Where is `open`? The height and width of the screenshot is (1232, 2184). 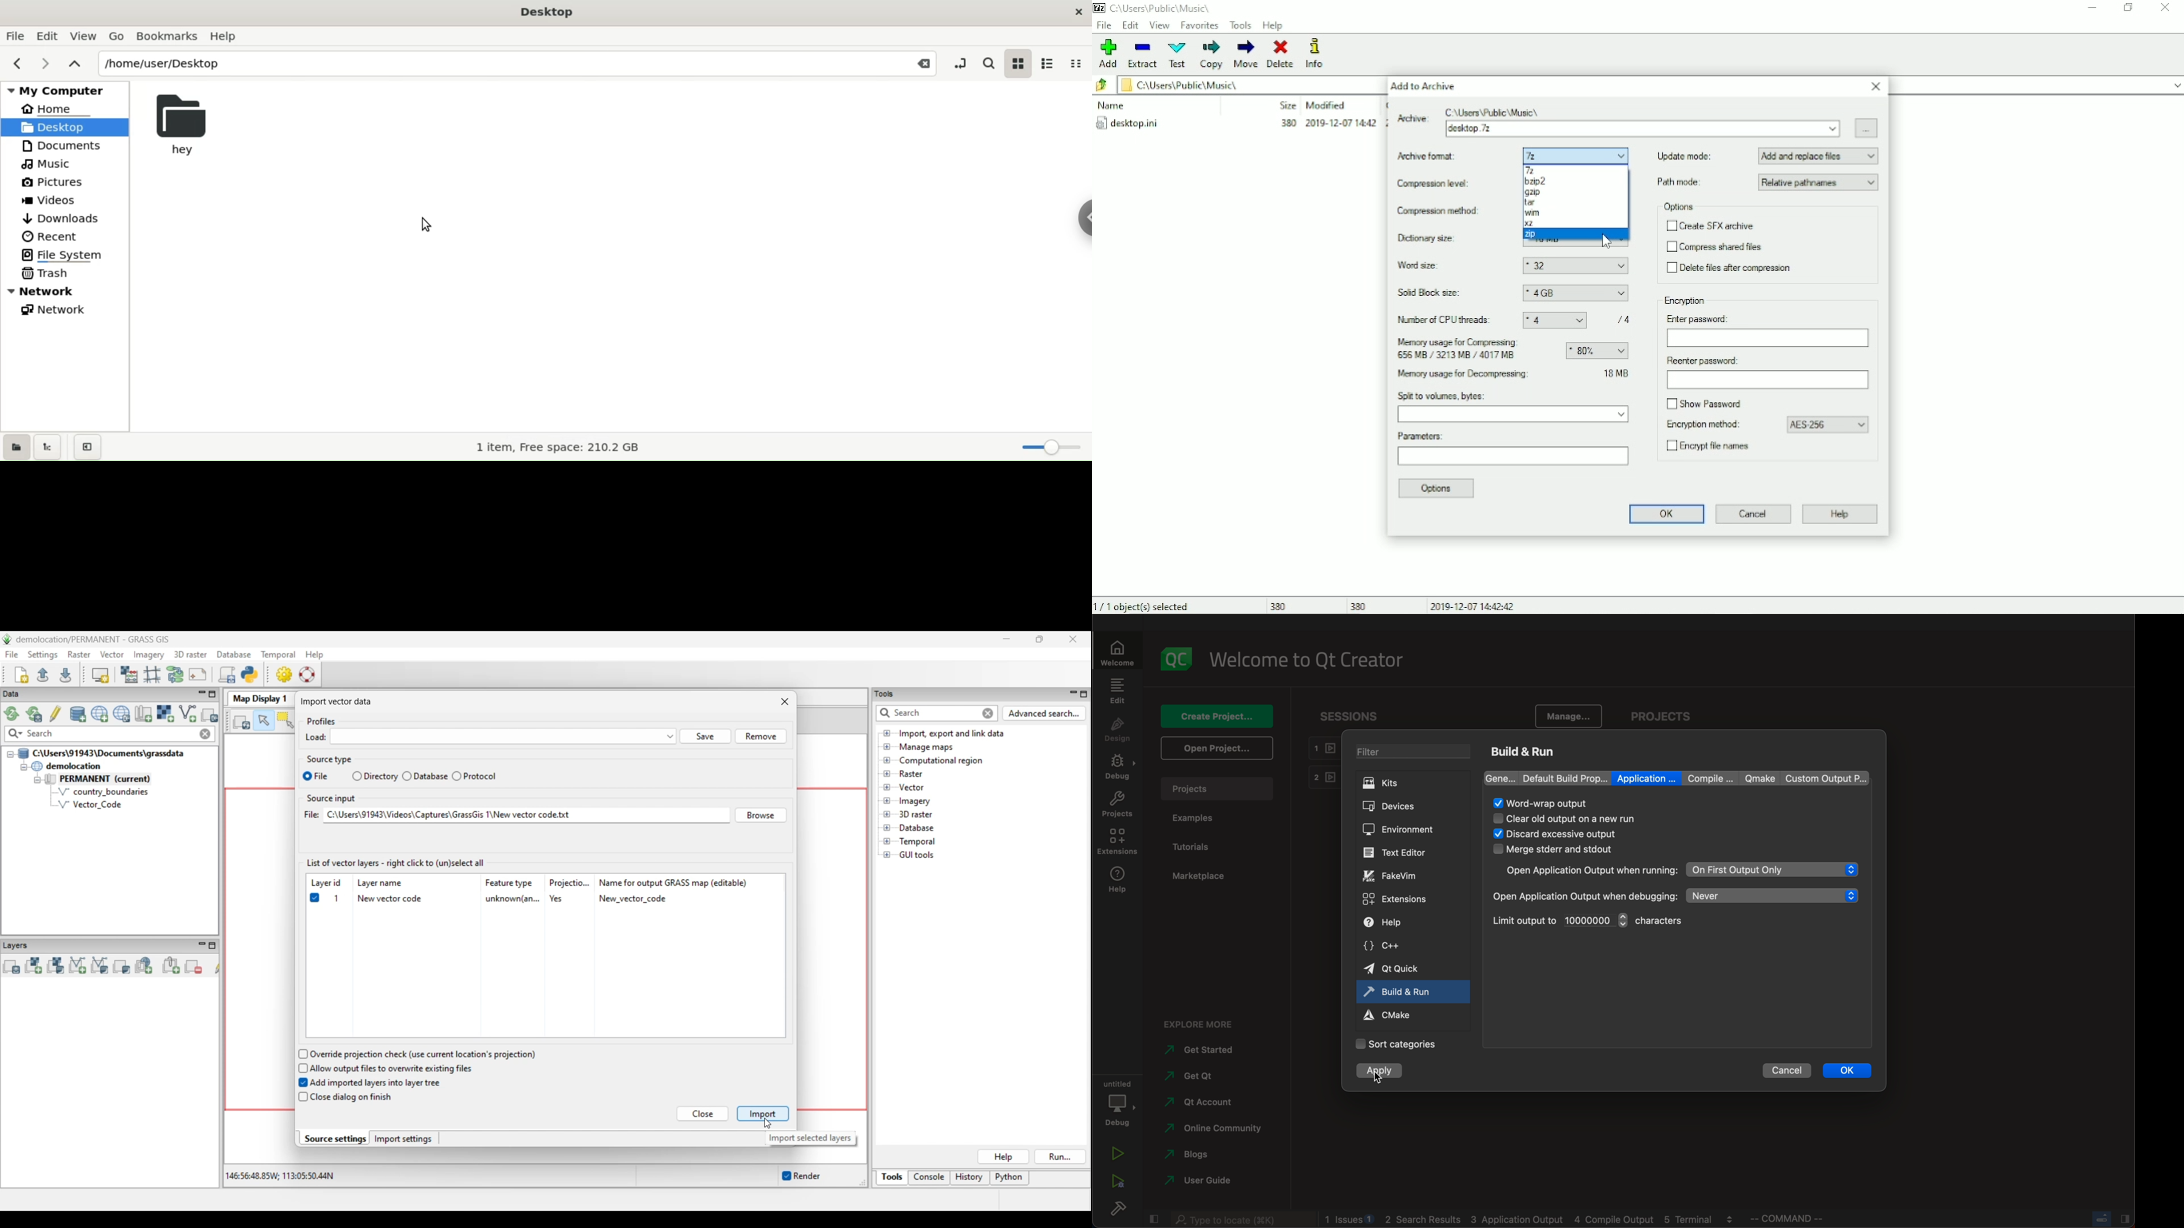 open is located at coordinates (1215, 748).